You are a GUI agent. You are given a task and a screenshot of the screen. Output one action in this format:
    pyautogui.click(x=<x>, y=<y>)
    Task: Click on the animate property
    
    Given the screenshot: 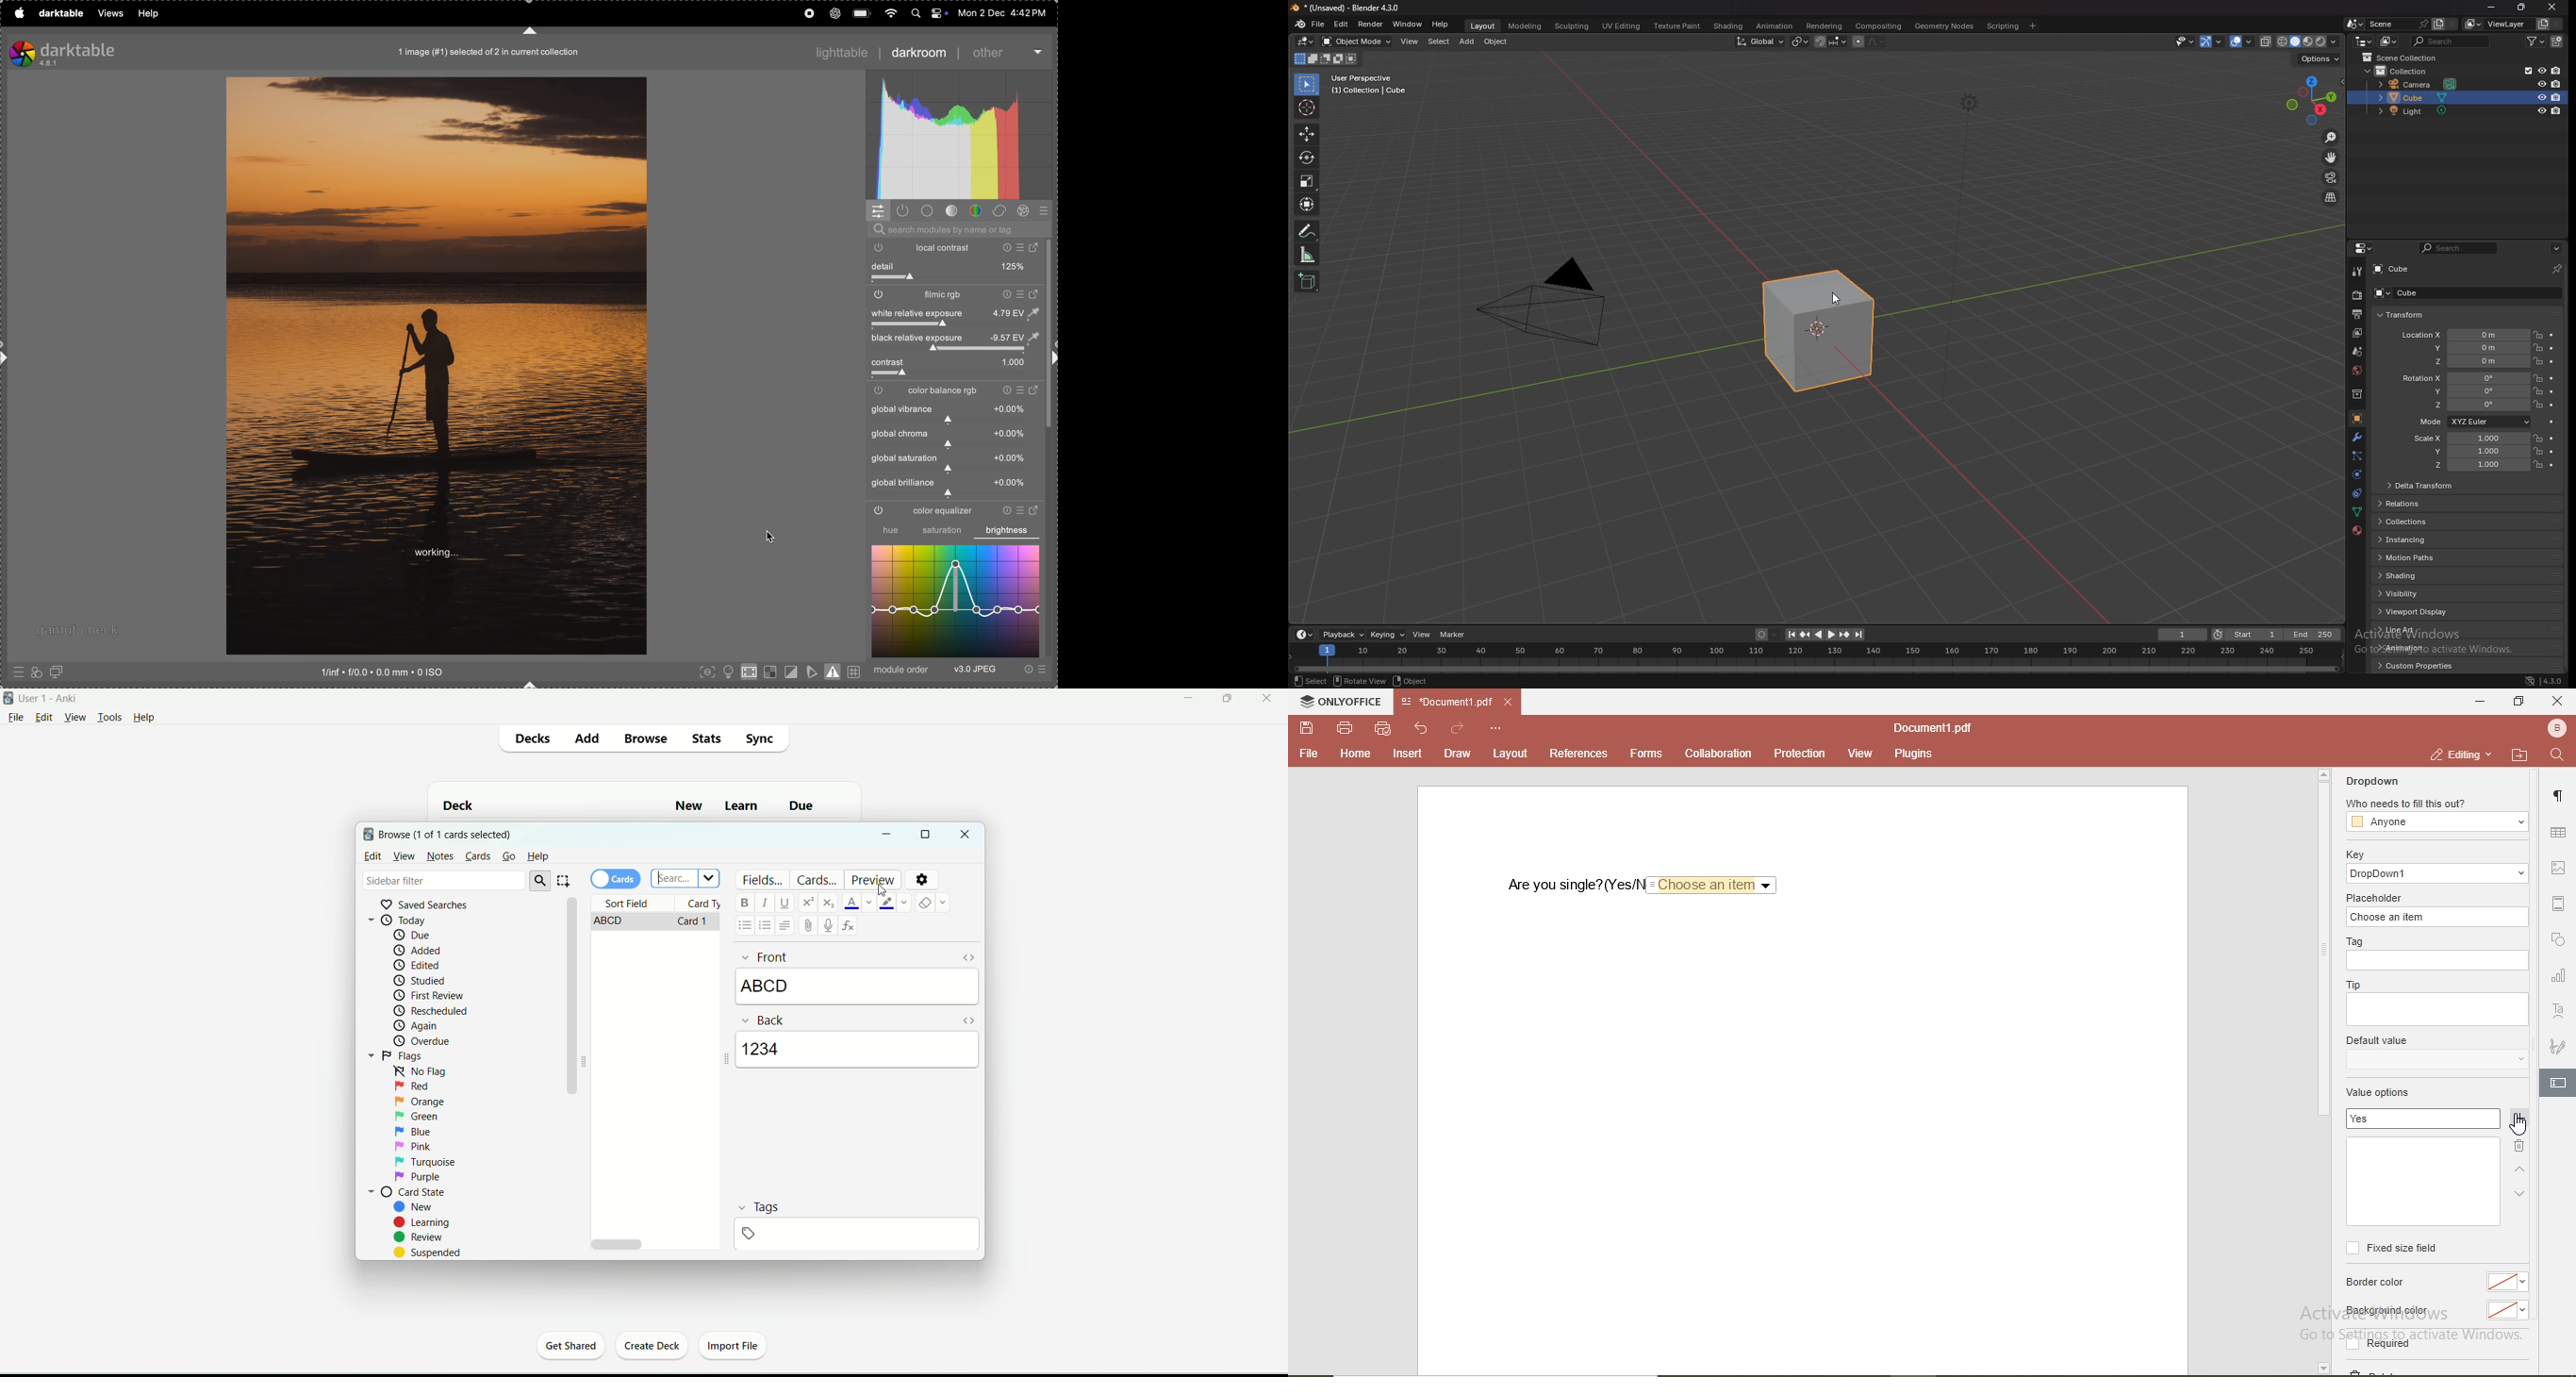 What is the action you would take?
    pyautogui.click(x=2553, y=347)
    